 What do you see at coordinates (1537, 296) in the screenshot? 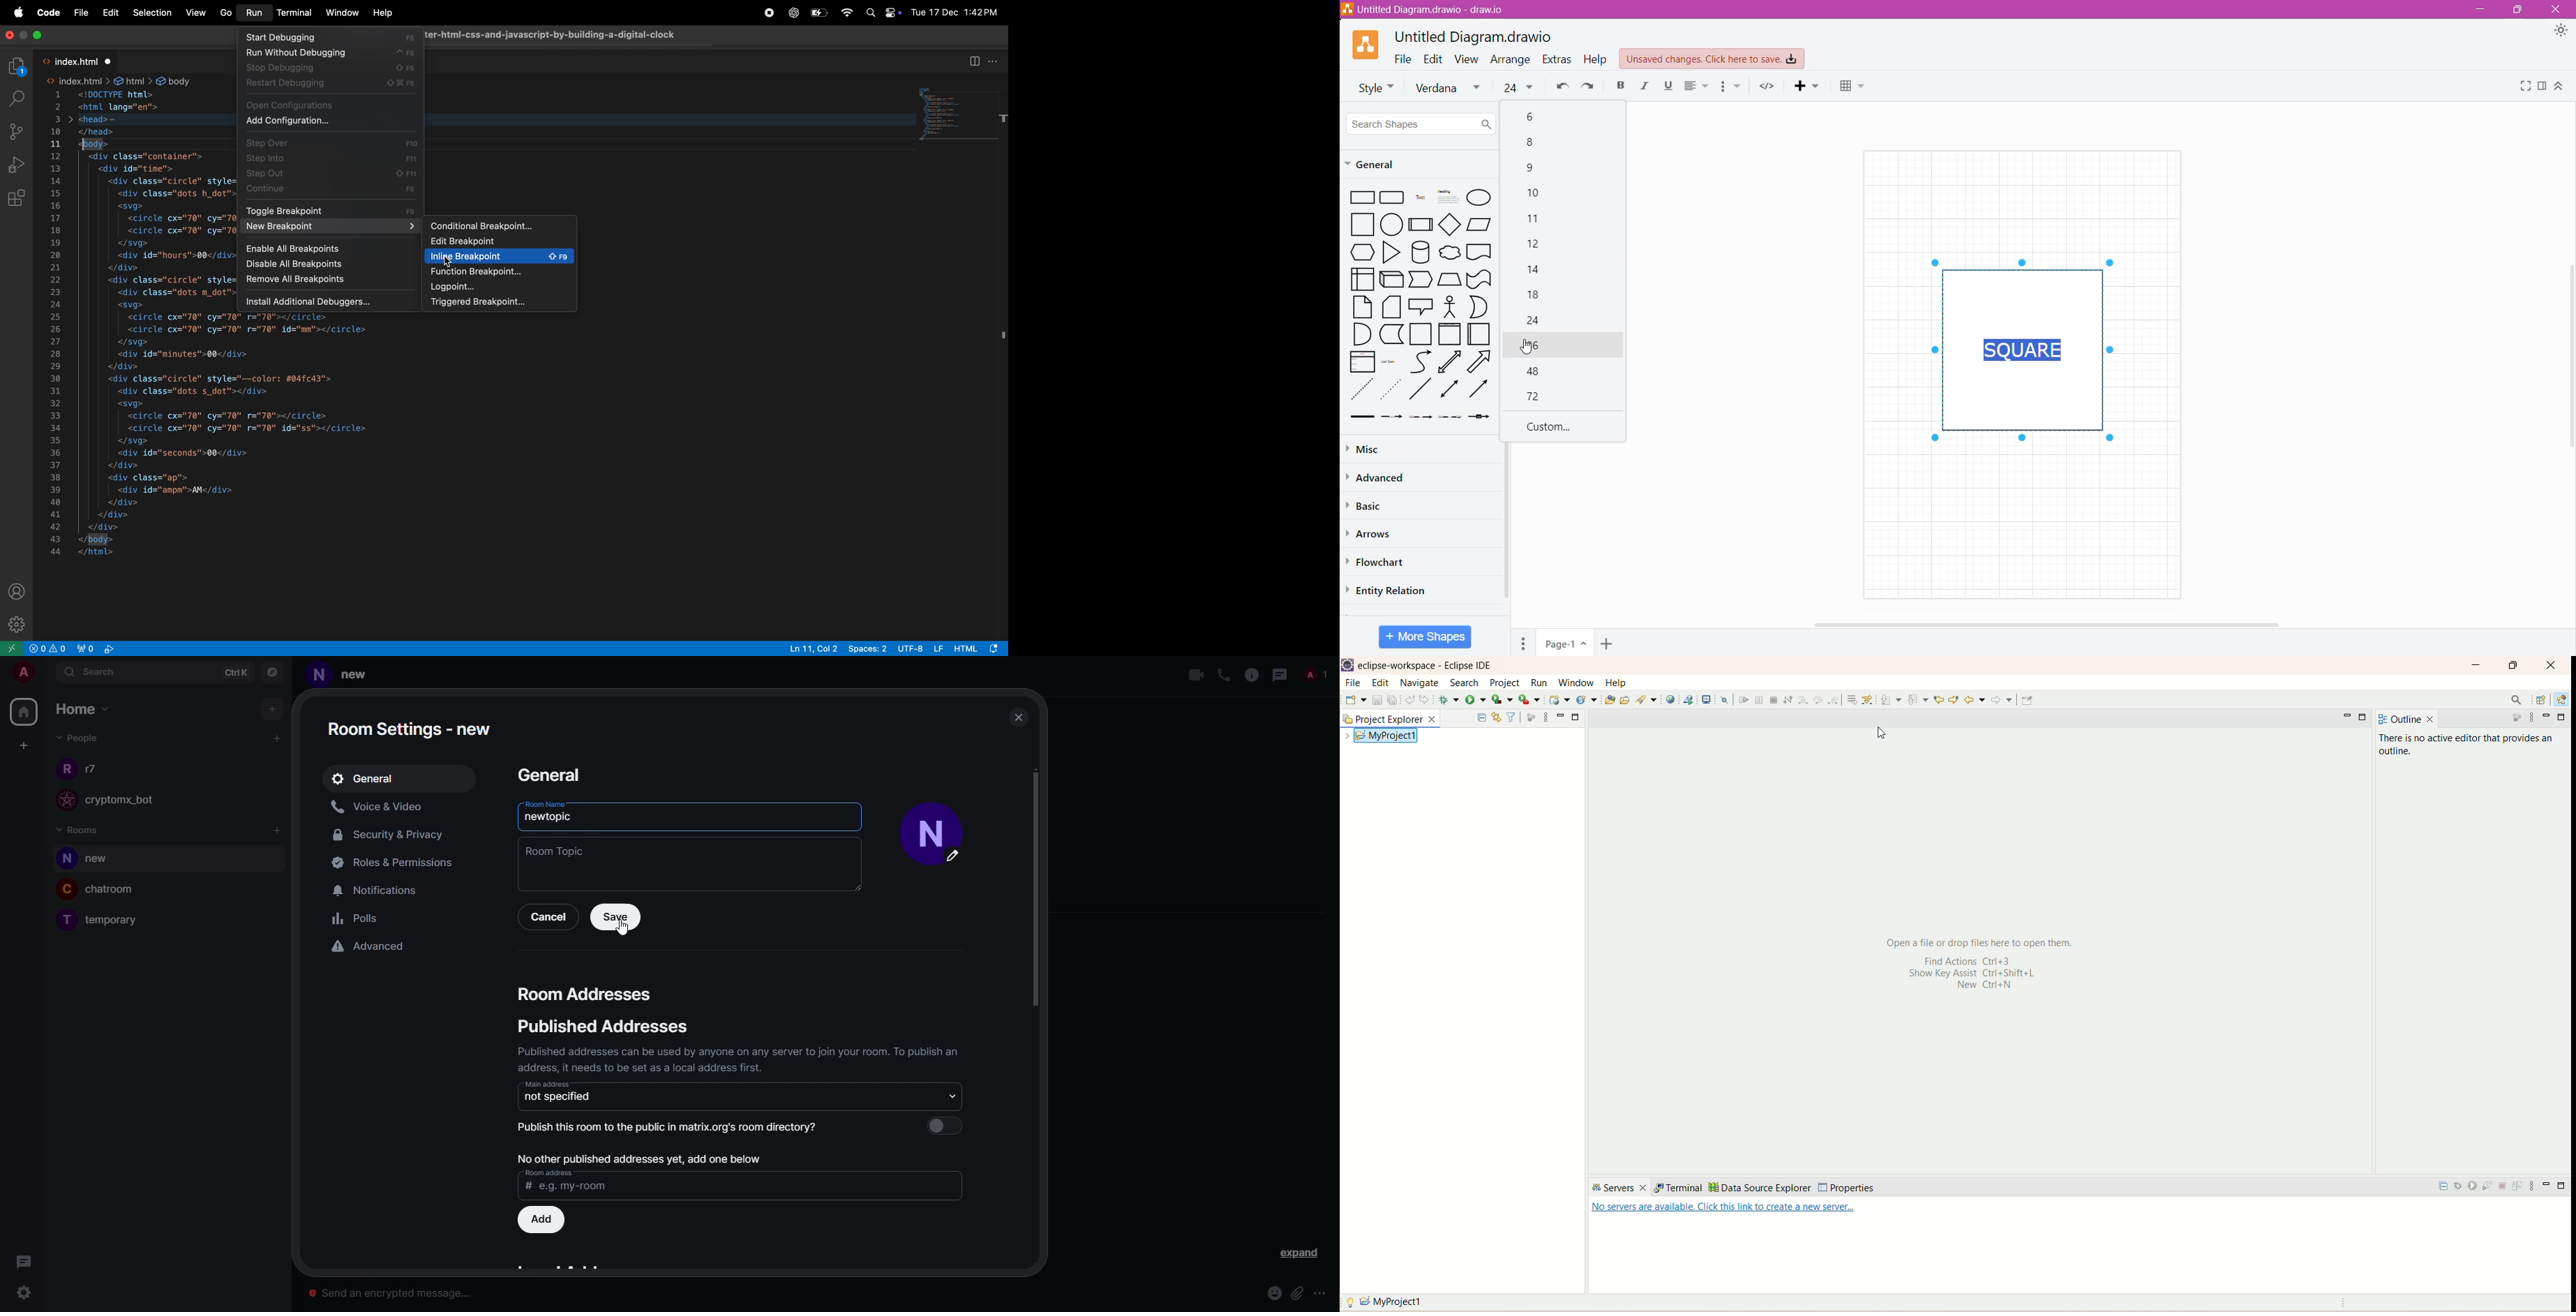
I see `18` at bounding box center [1537, 296].